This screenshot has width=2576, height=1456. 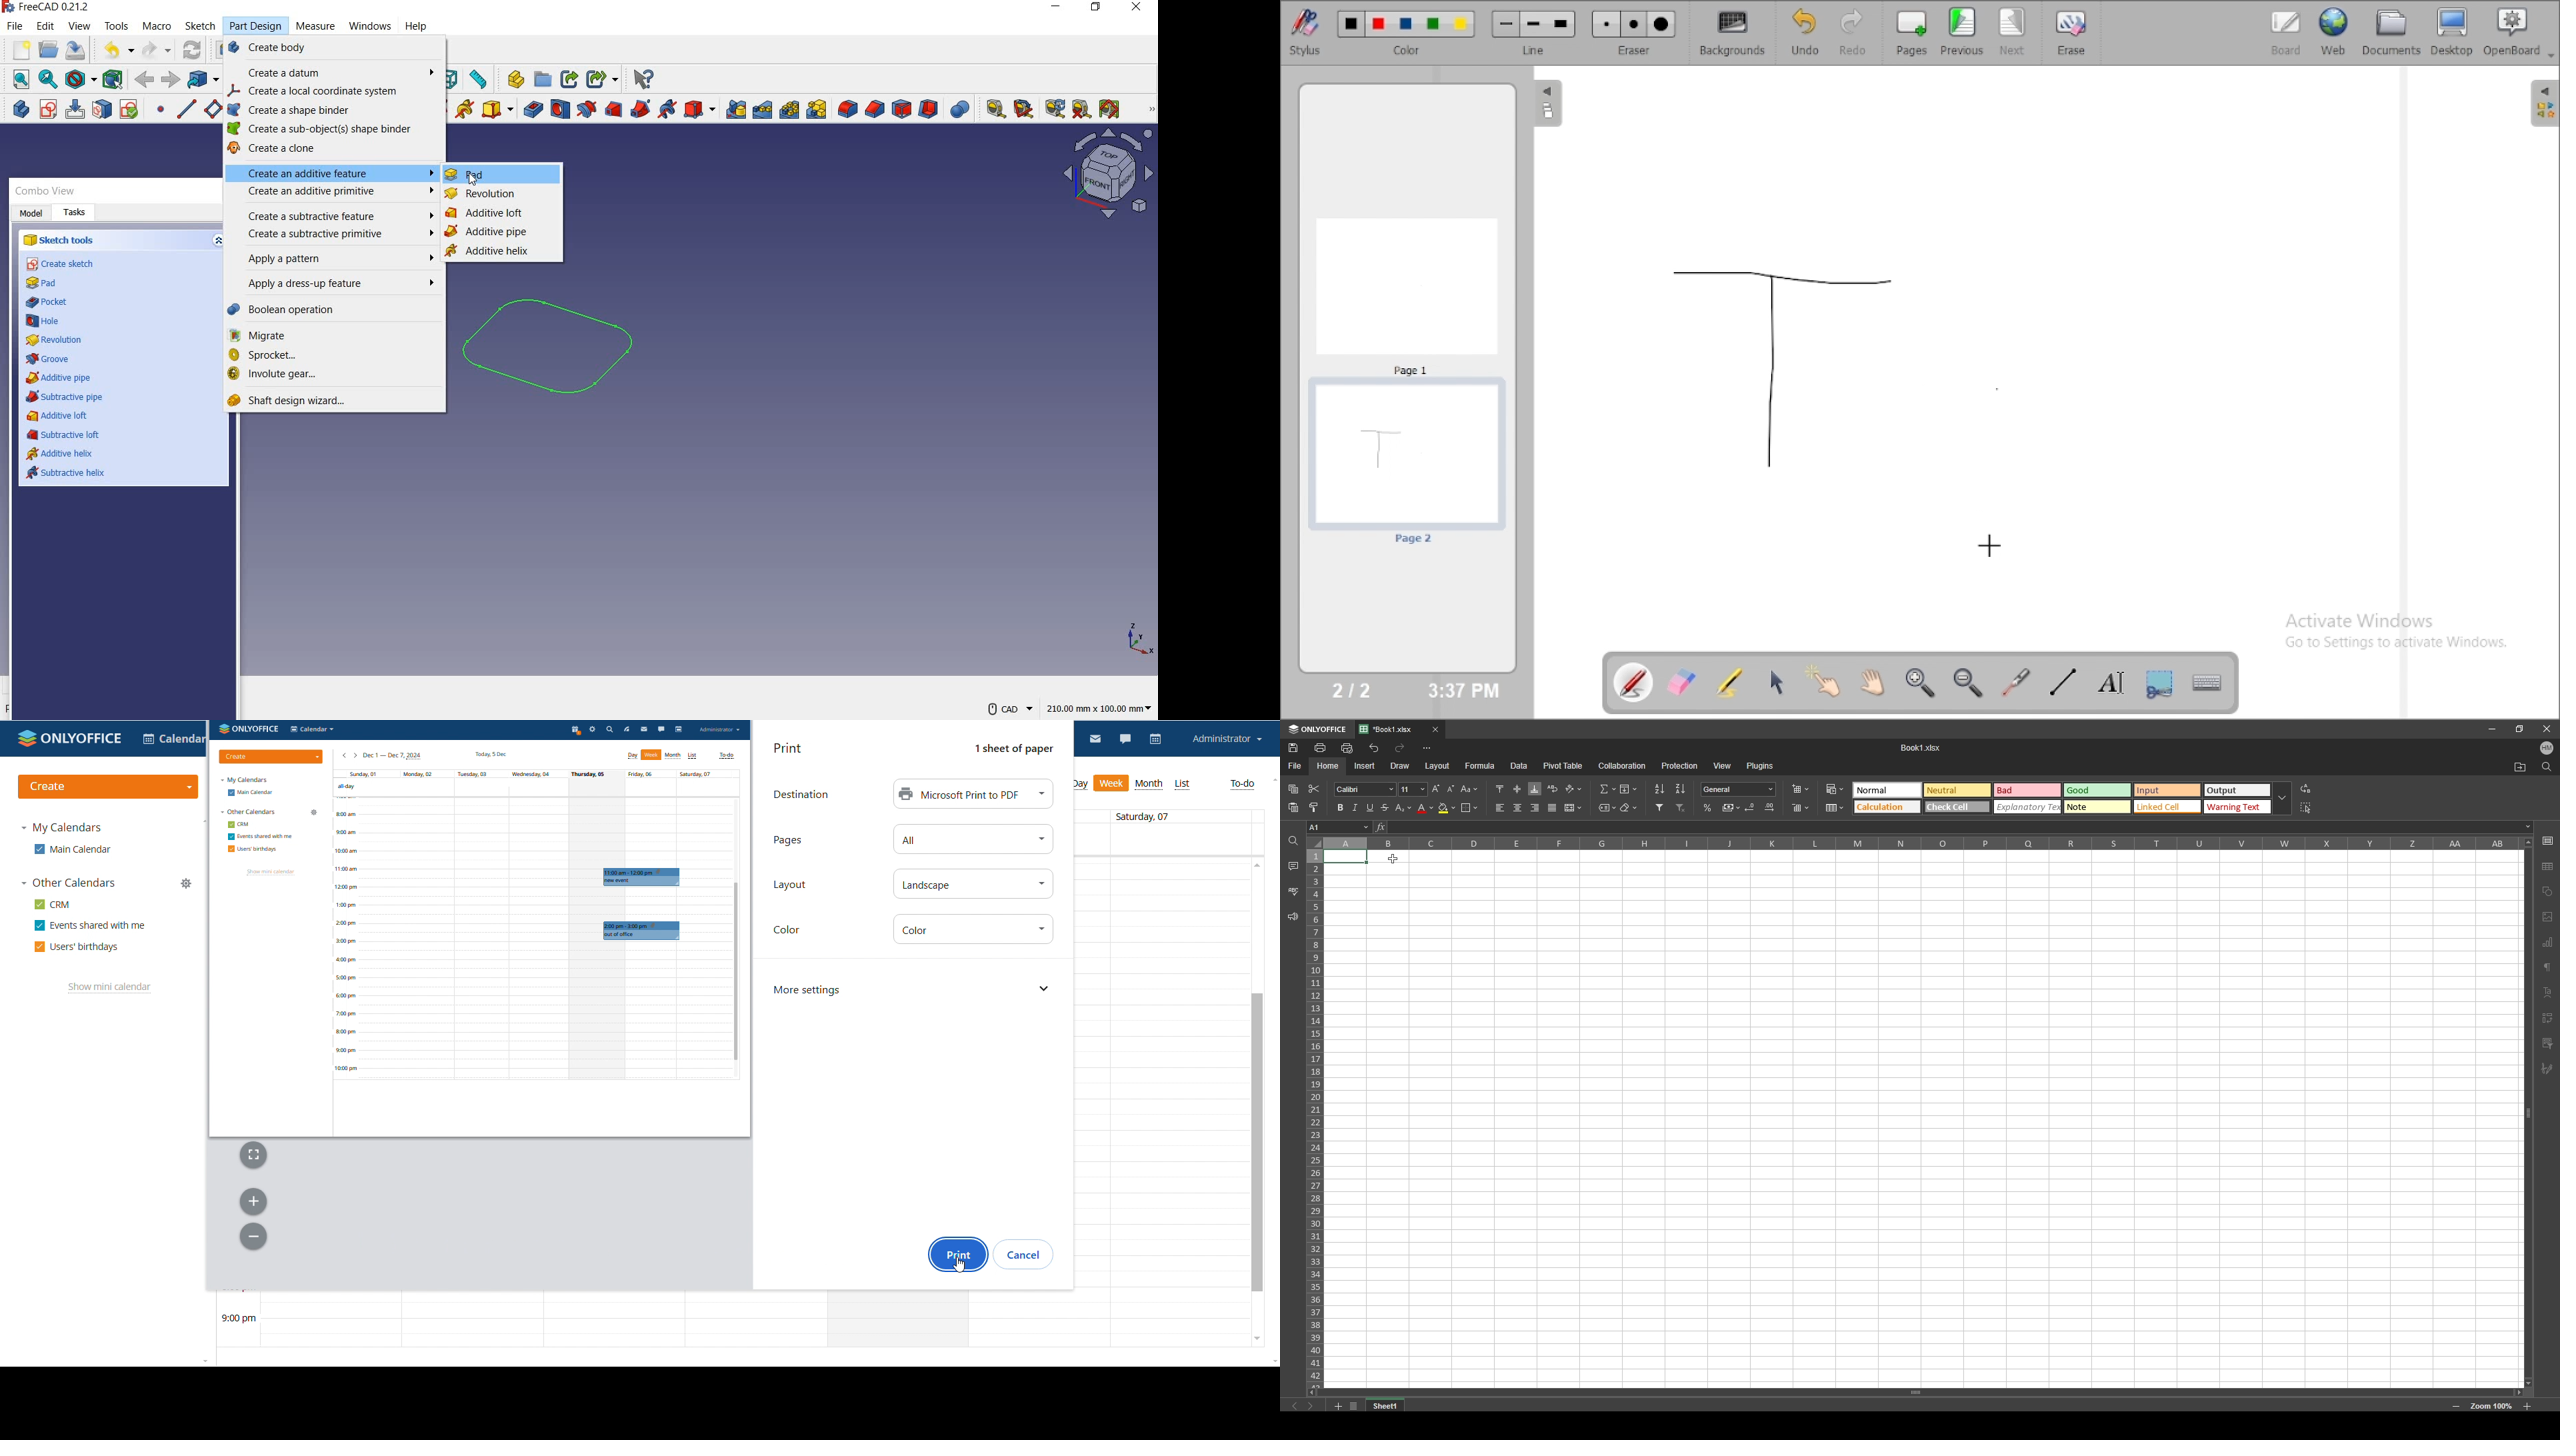 What do you see at coordinates (1801, 807) in the screenshot?
I see `delete cells` at bounding box center [1801, 807].